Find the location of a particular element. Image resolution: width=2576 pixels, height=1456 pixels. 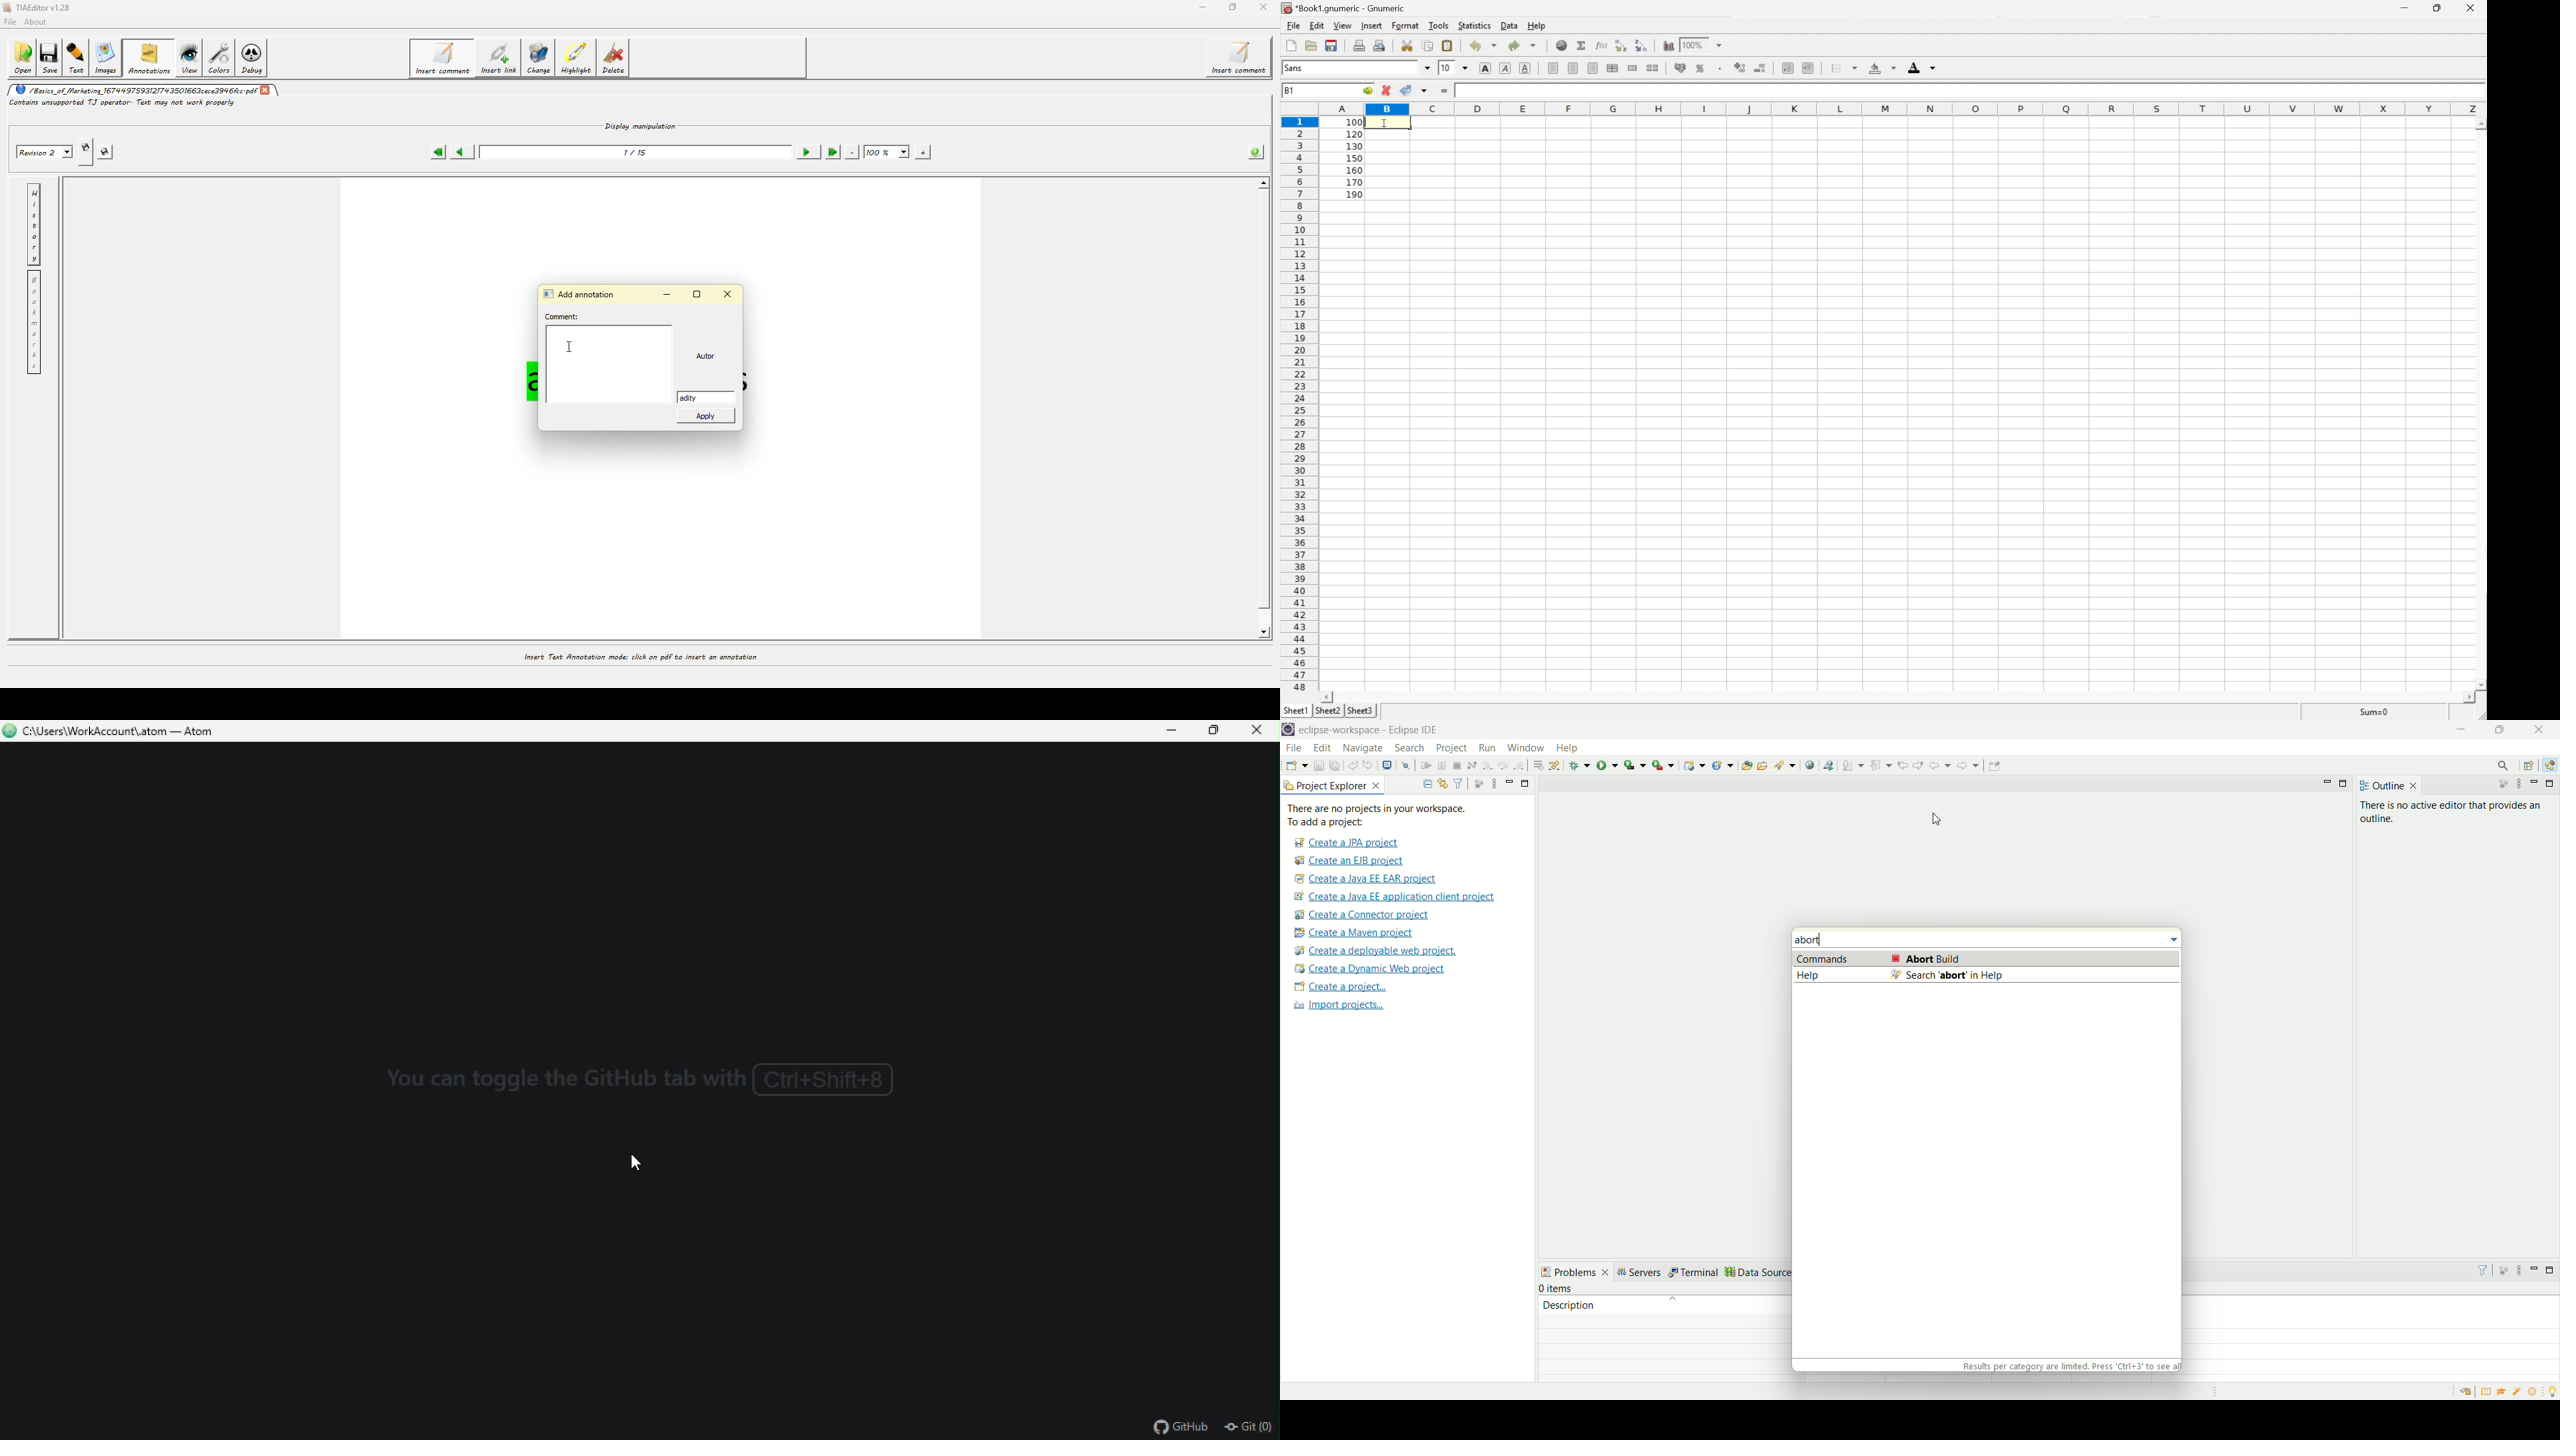

Print current file is located at coordinates (1359, 44).